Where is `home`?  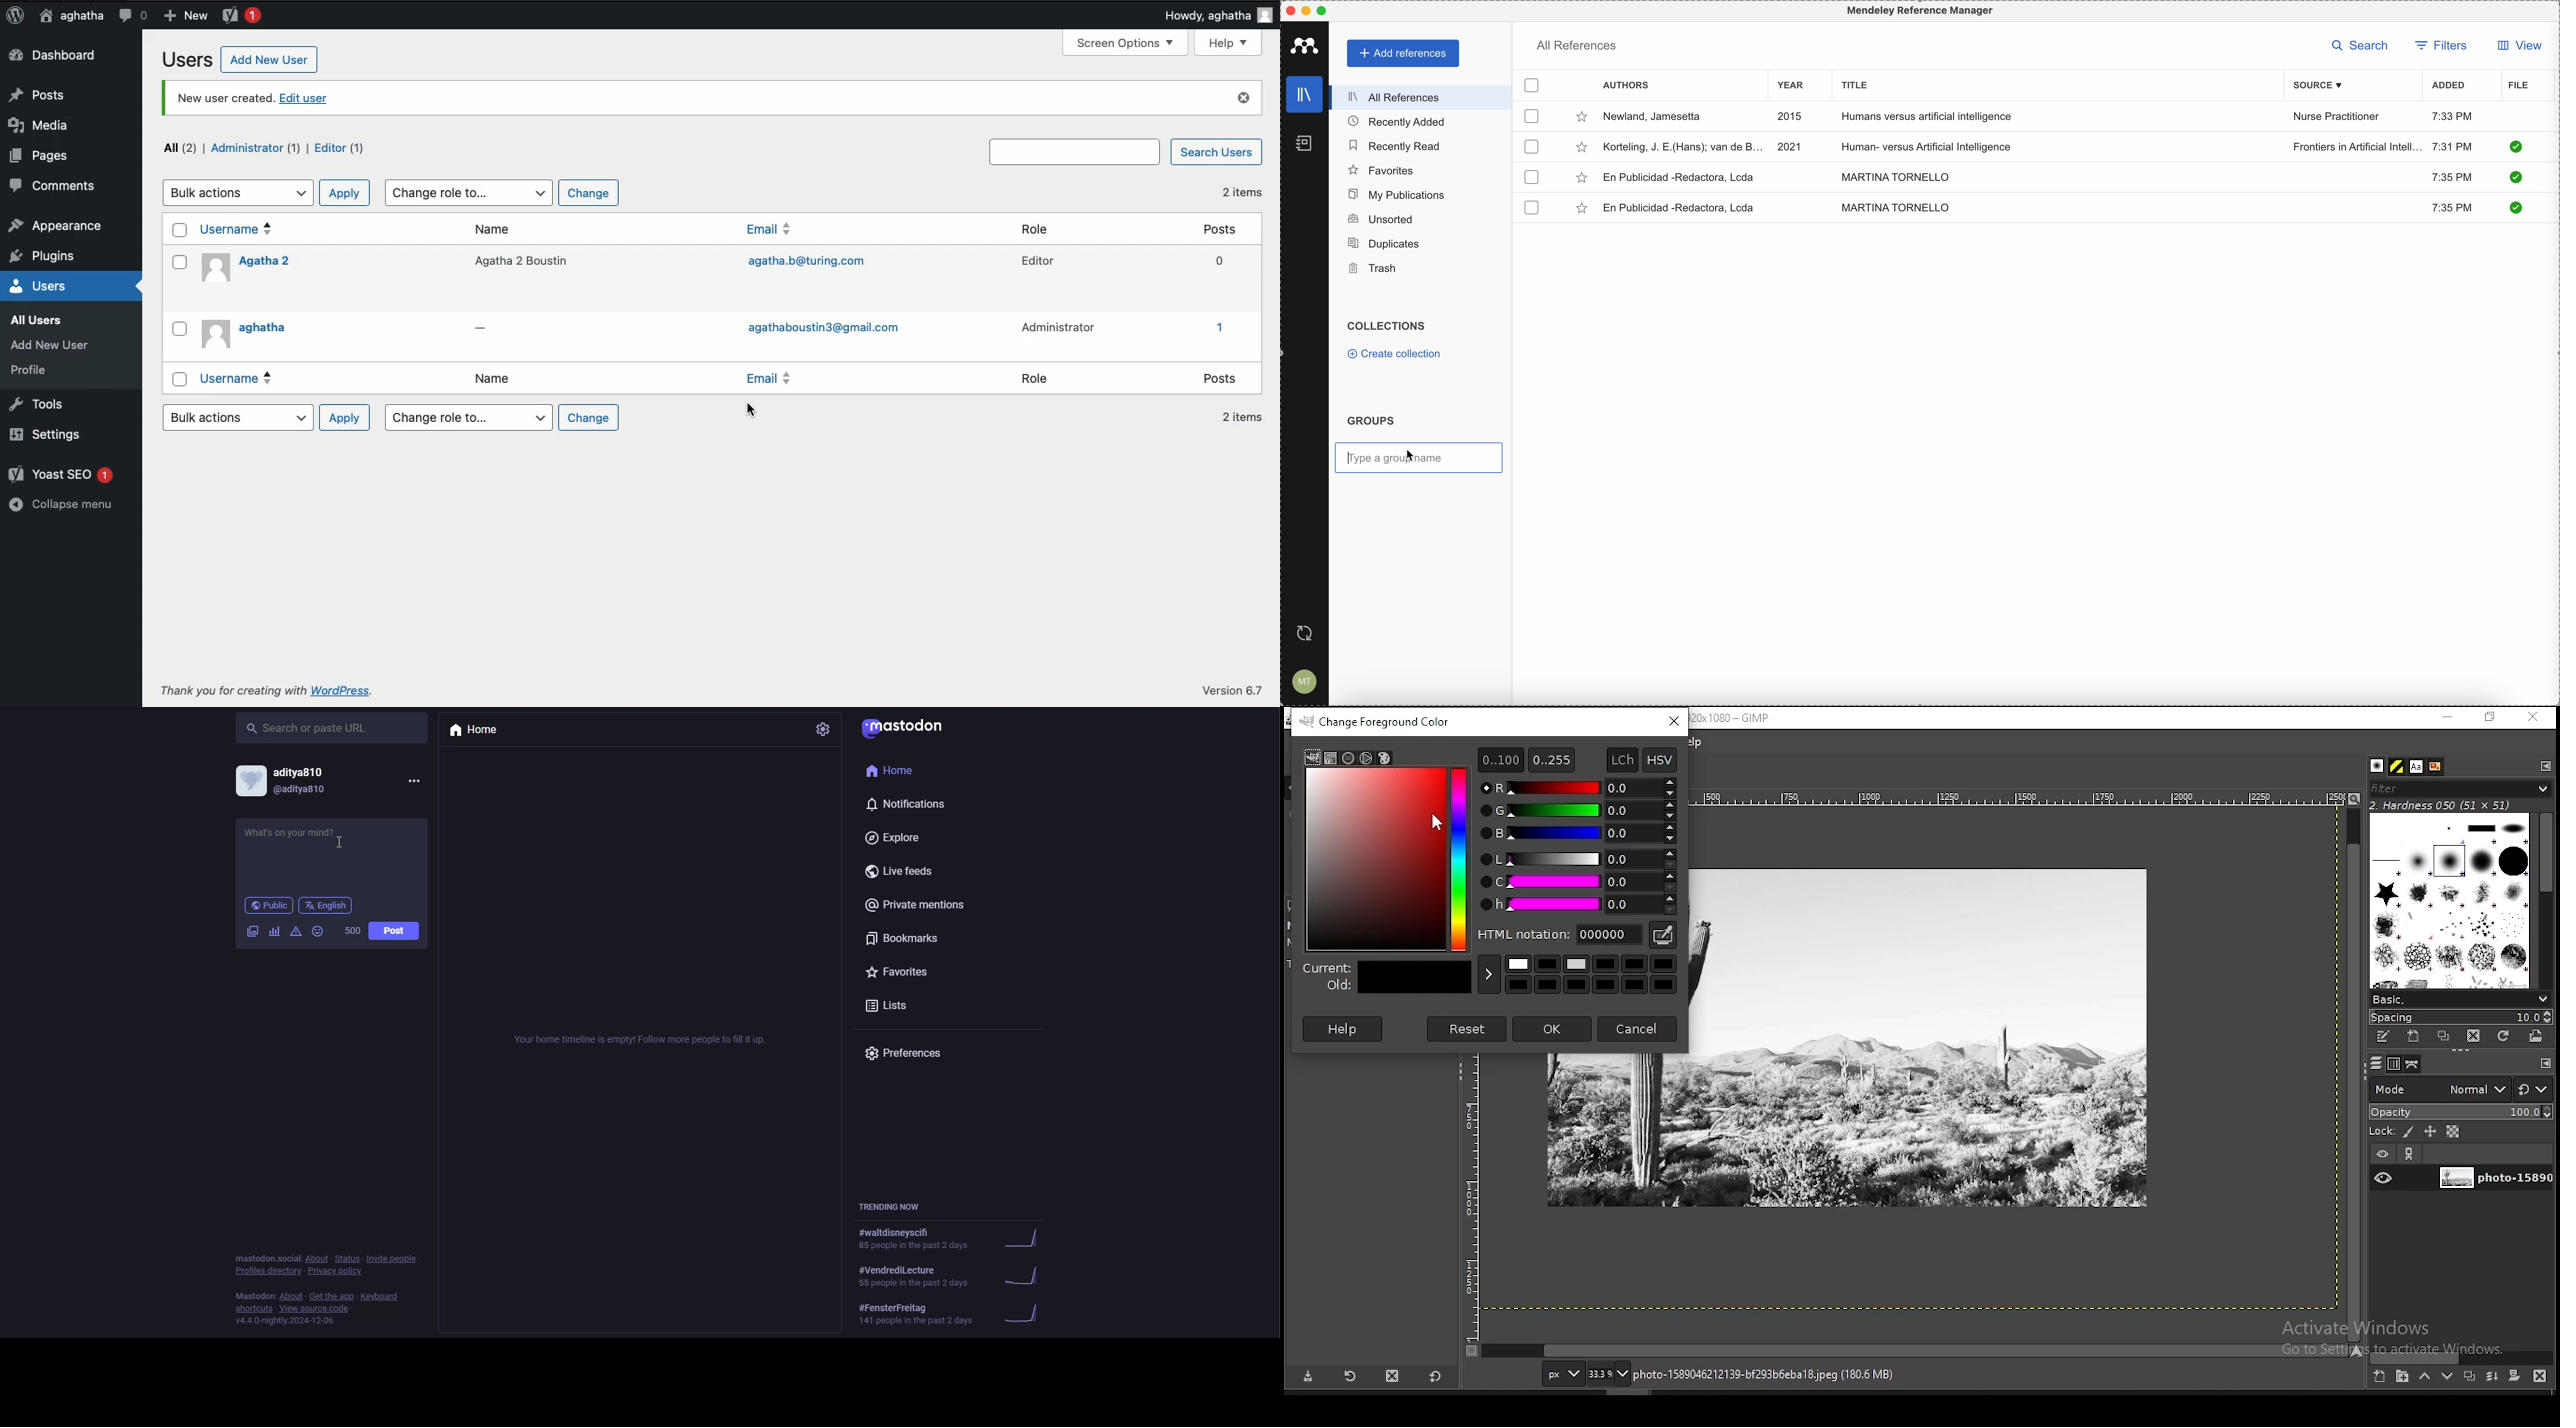 home is located at coordinates (899, 773).